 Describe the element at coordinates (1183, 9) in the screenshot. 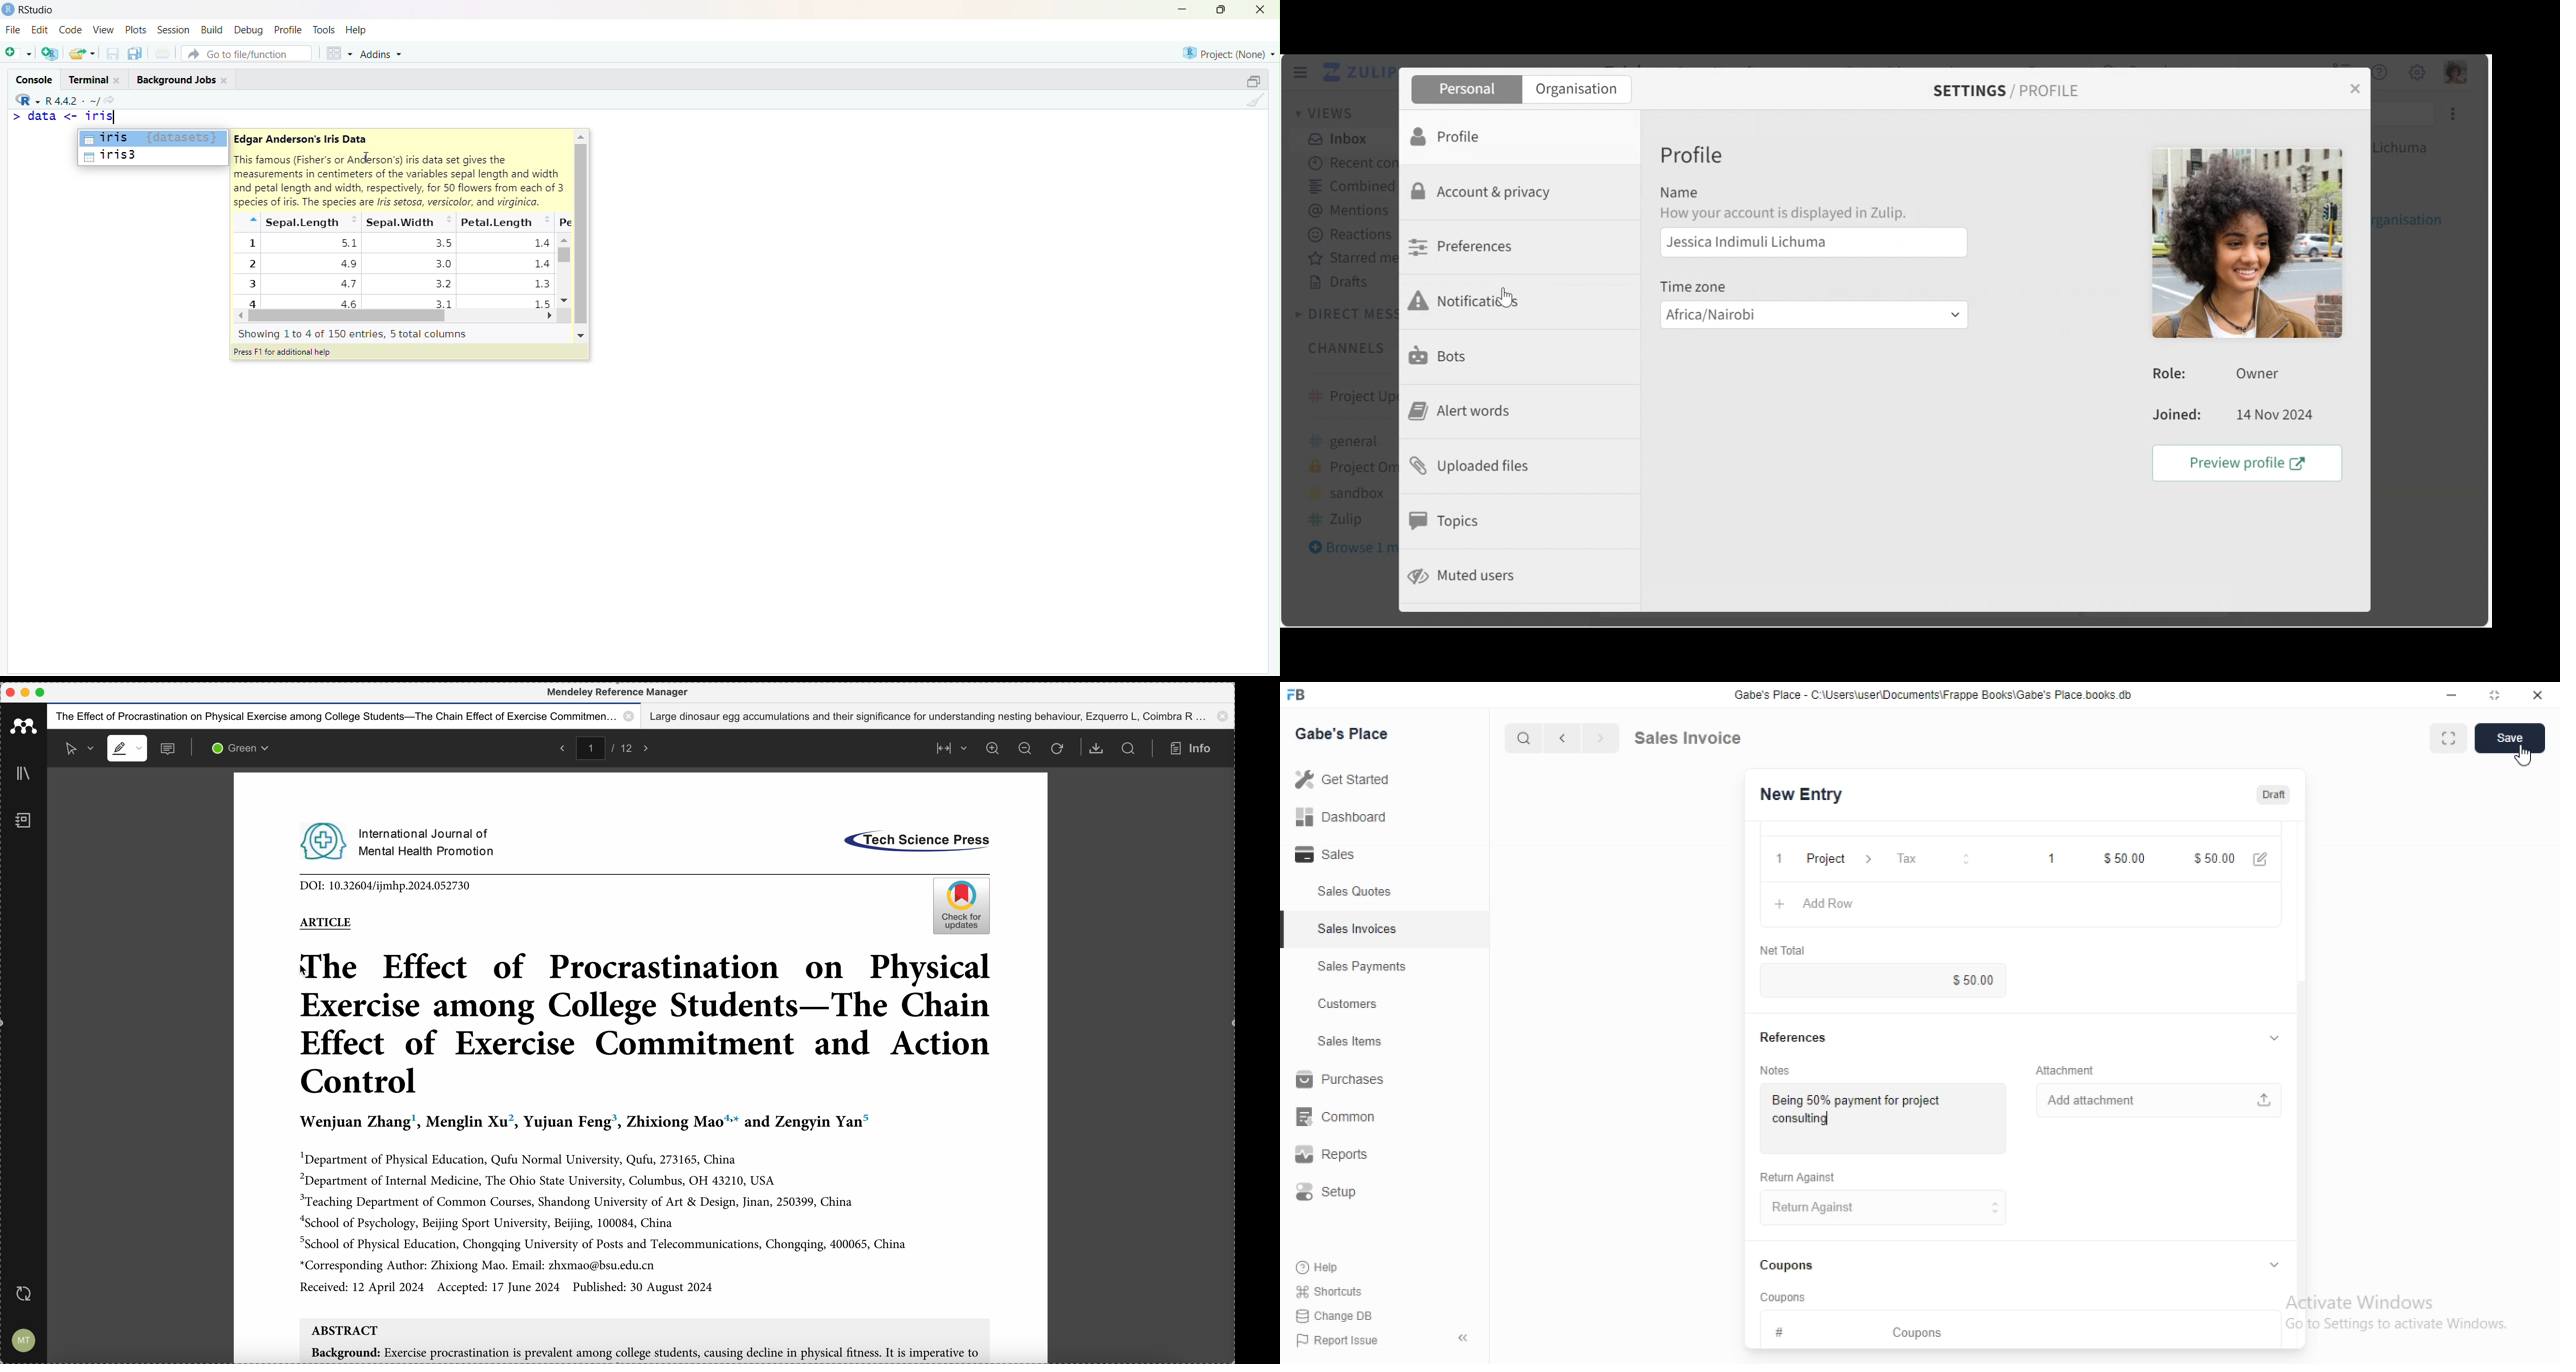

I see `Minimize` at that location.